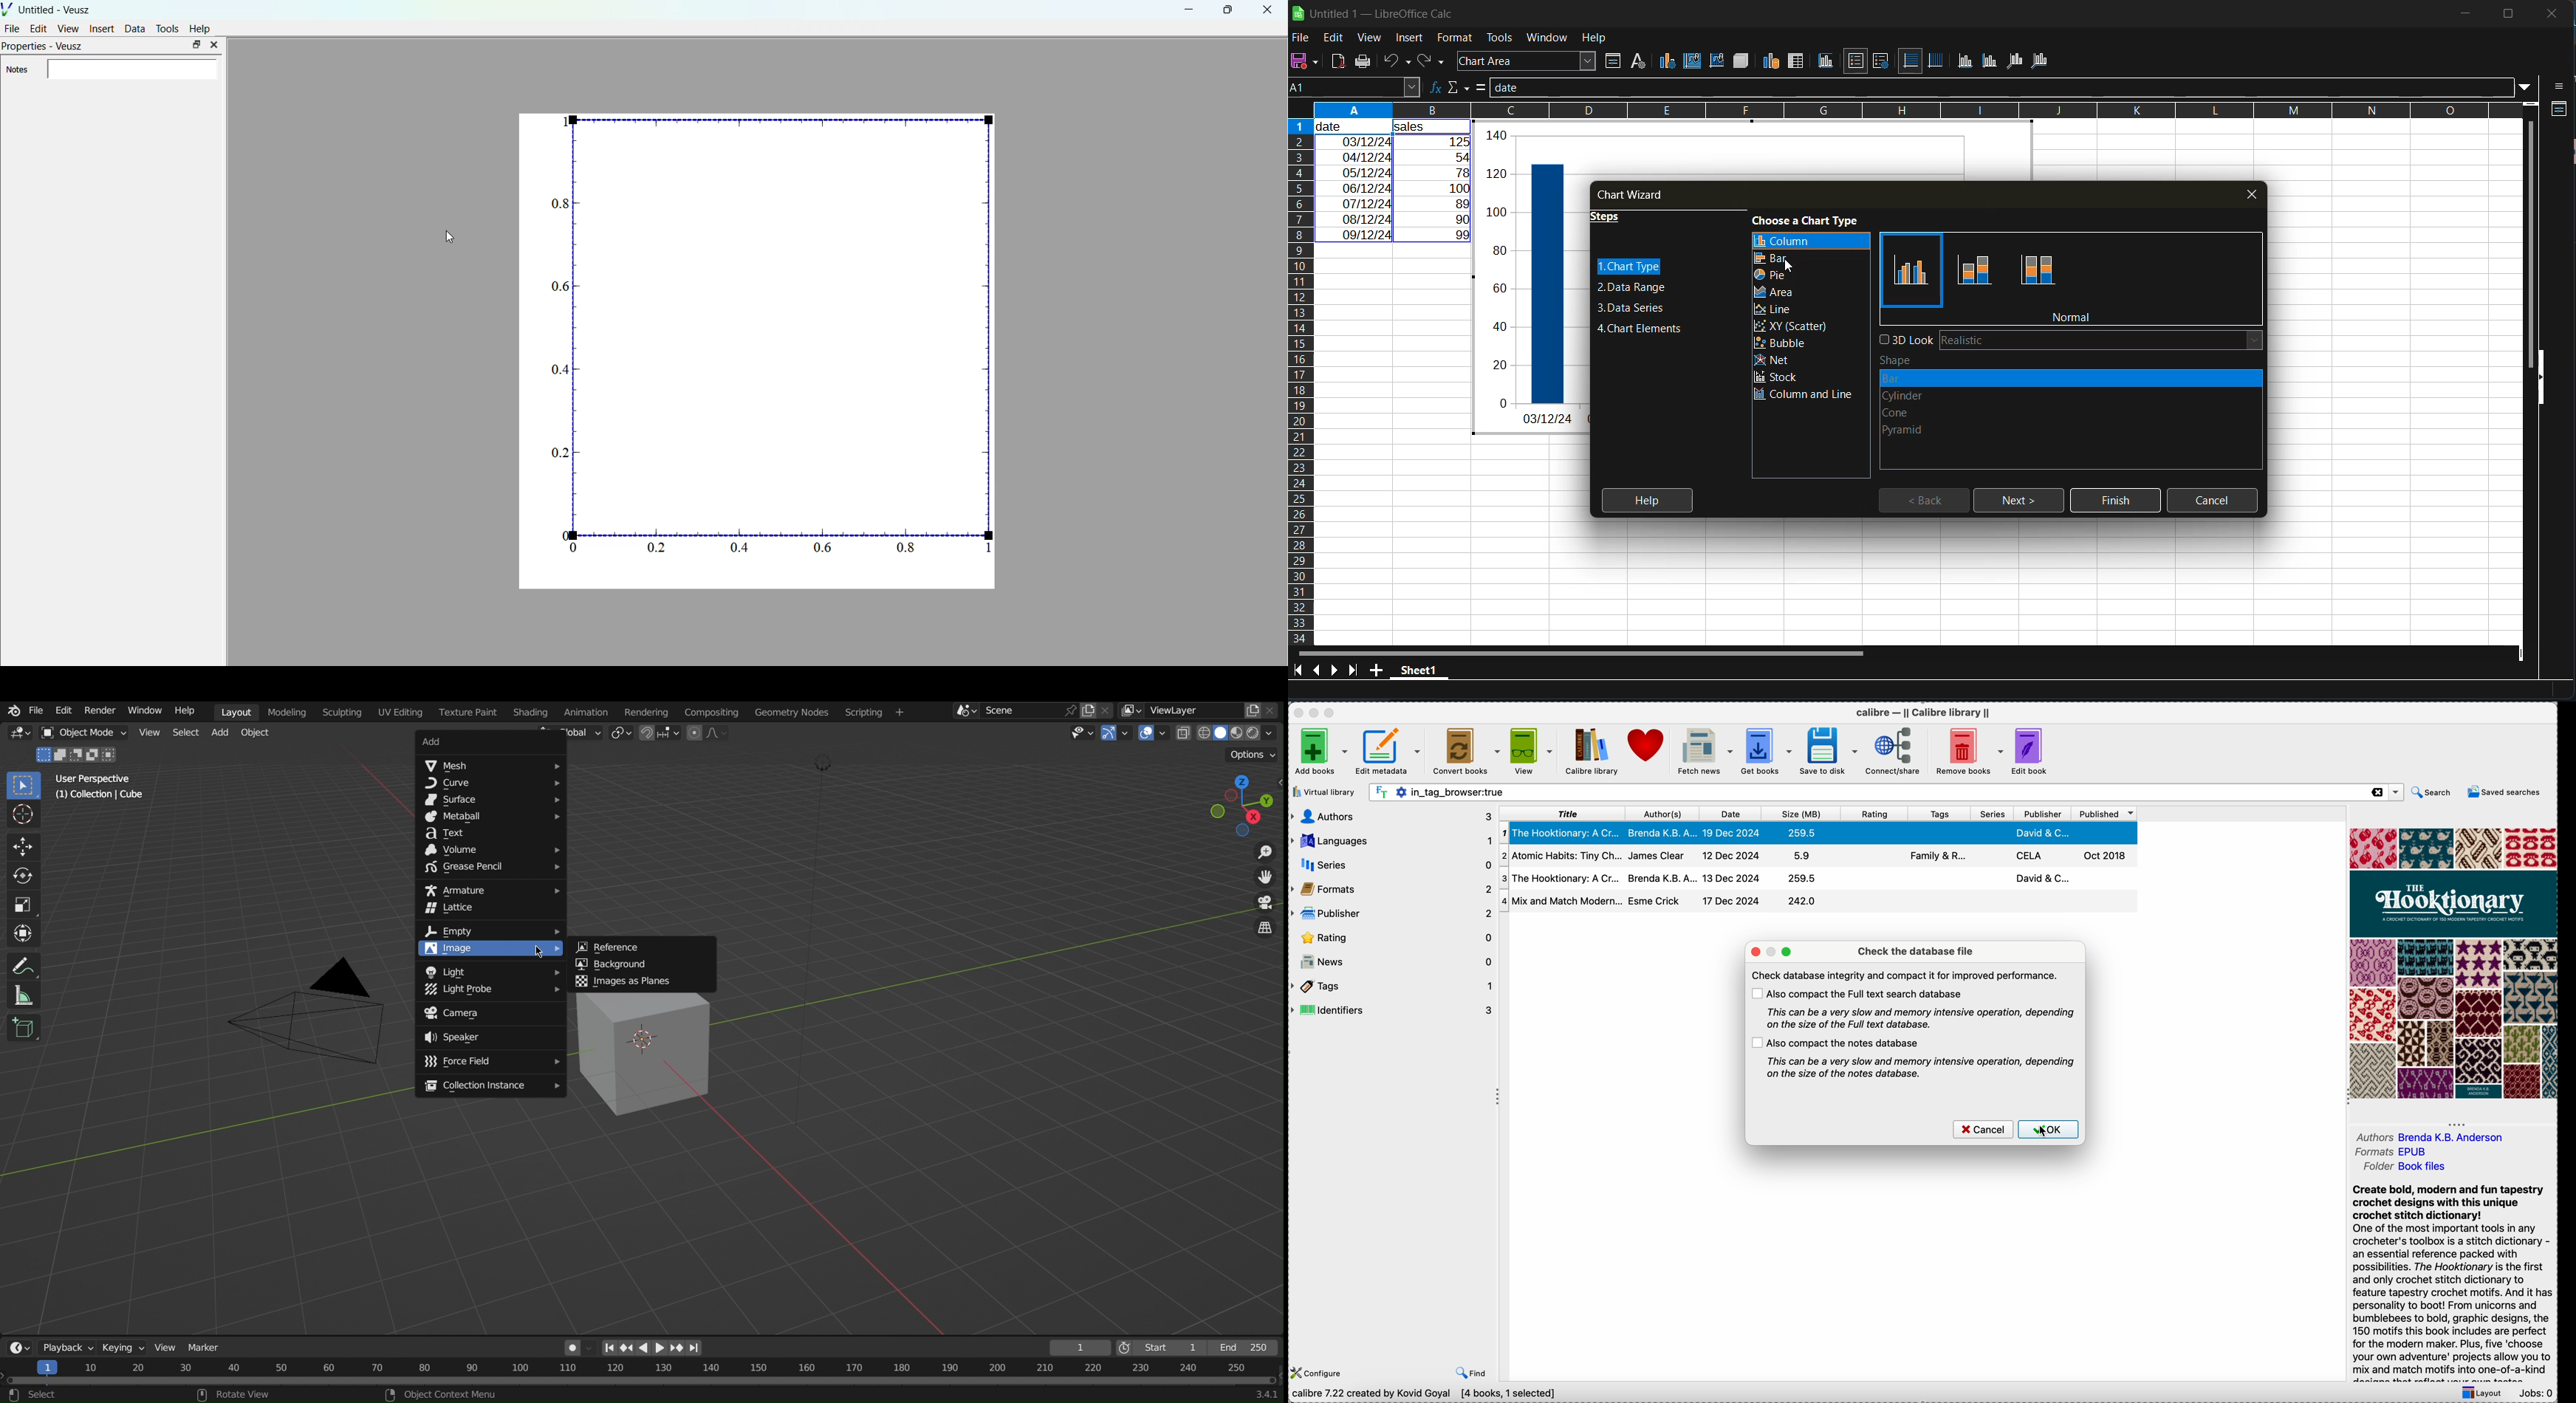 This screenshot has height=1428, width=2576. What do you see at coordinates (1317, 668) in the screenshot?
I see `scroll to previous sheet` at bounding box center [1317, 668].